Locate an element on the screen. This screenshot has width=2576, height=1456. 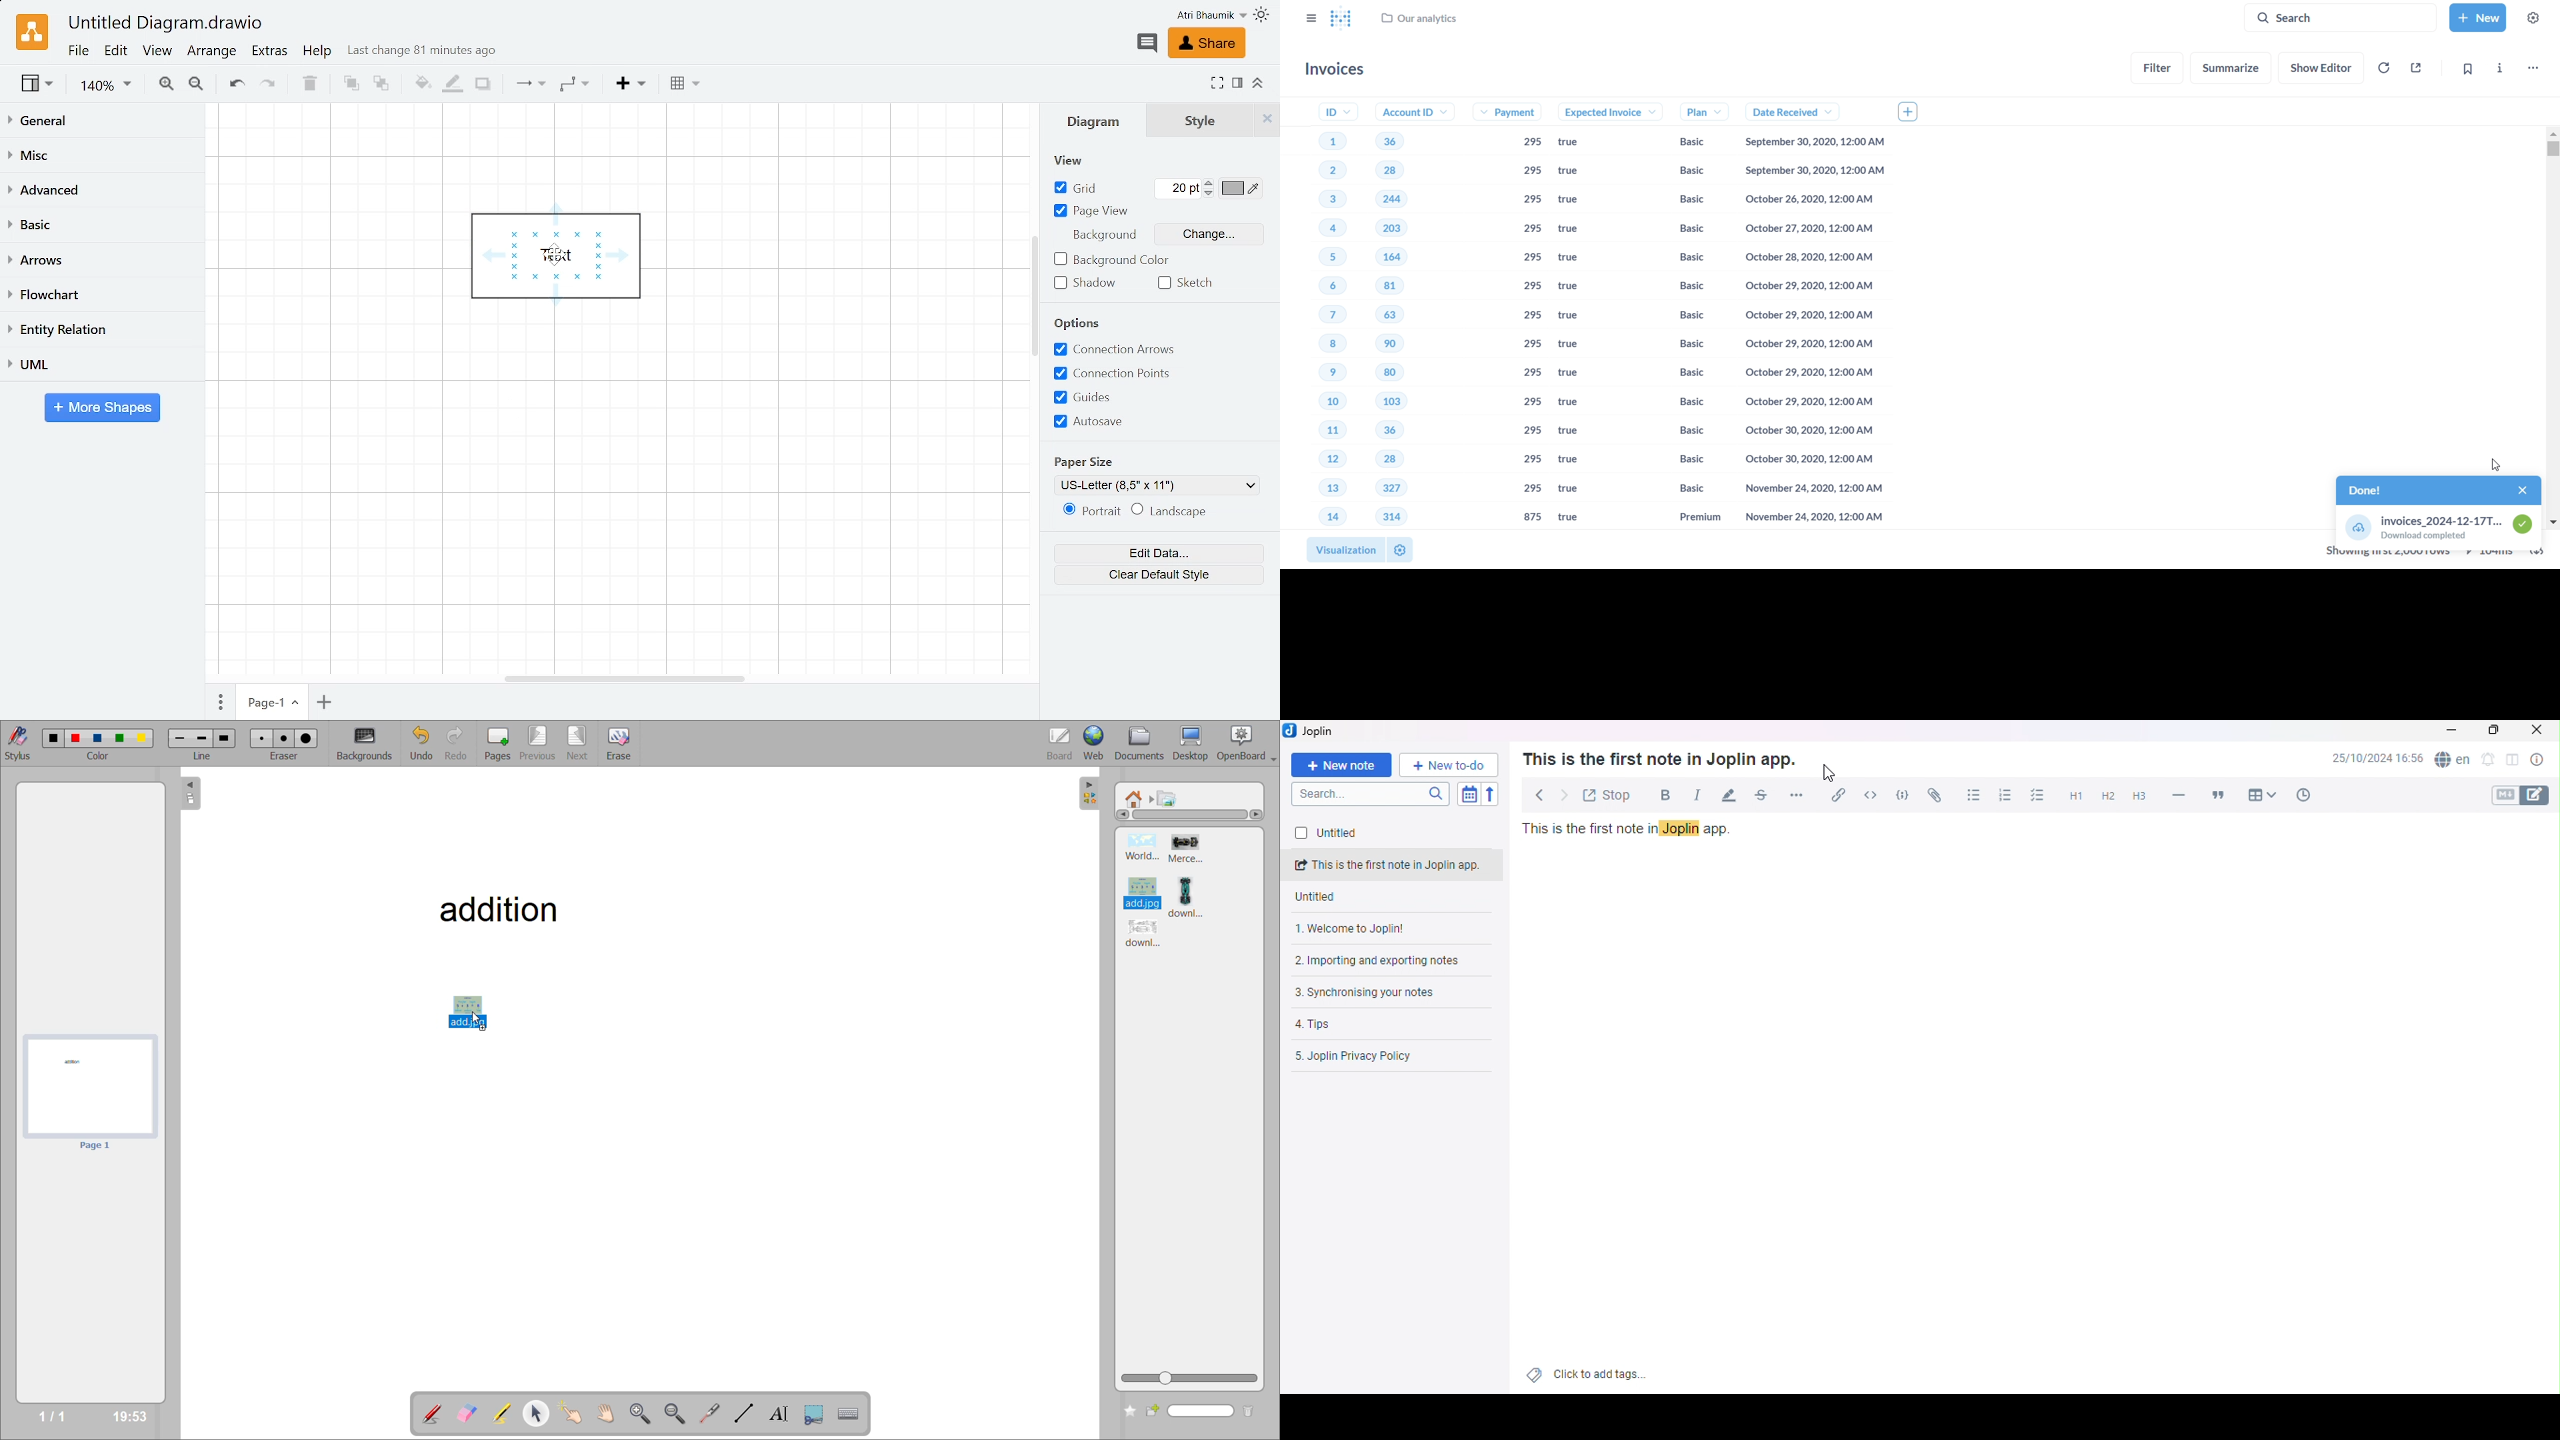
Last change is located at coordinates (422, 55).